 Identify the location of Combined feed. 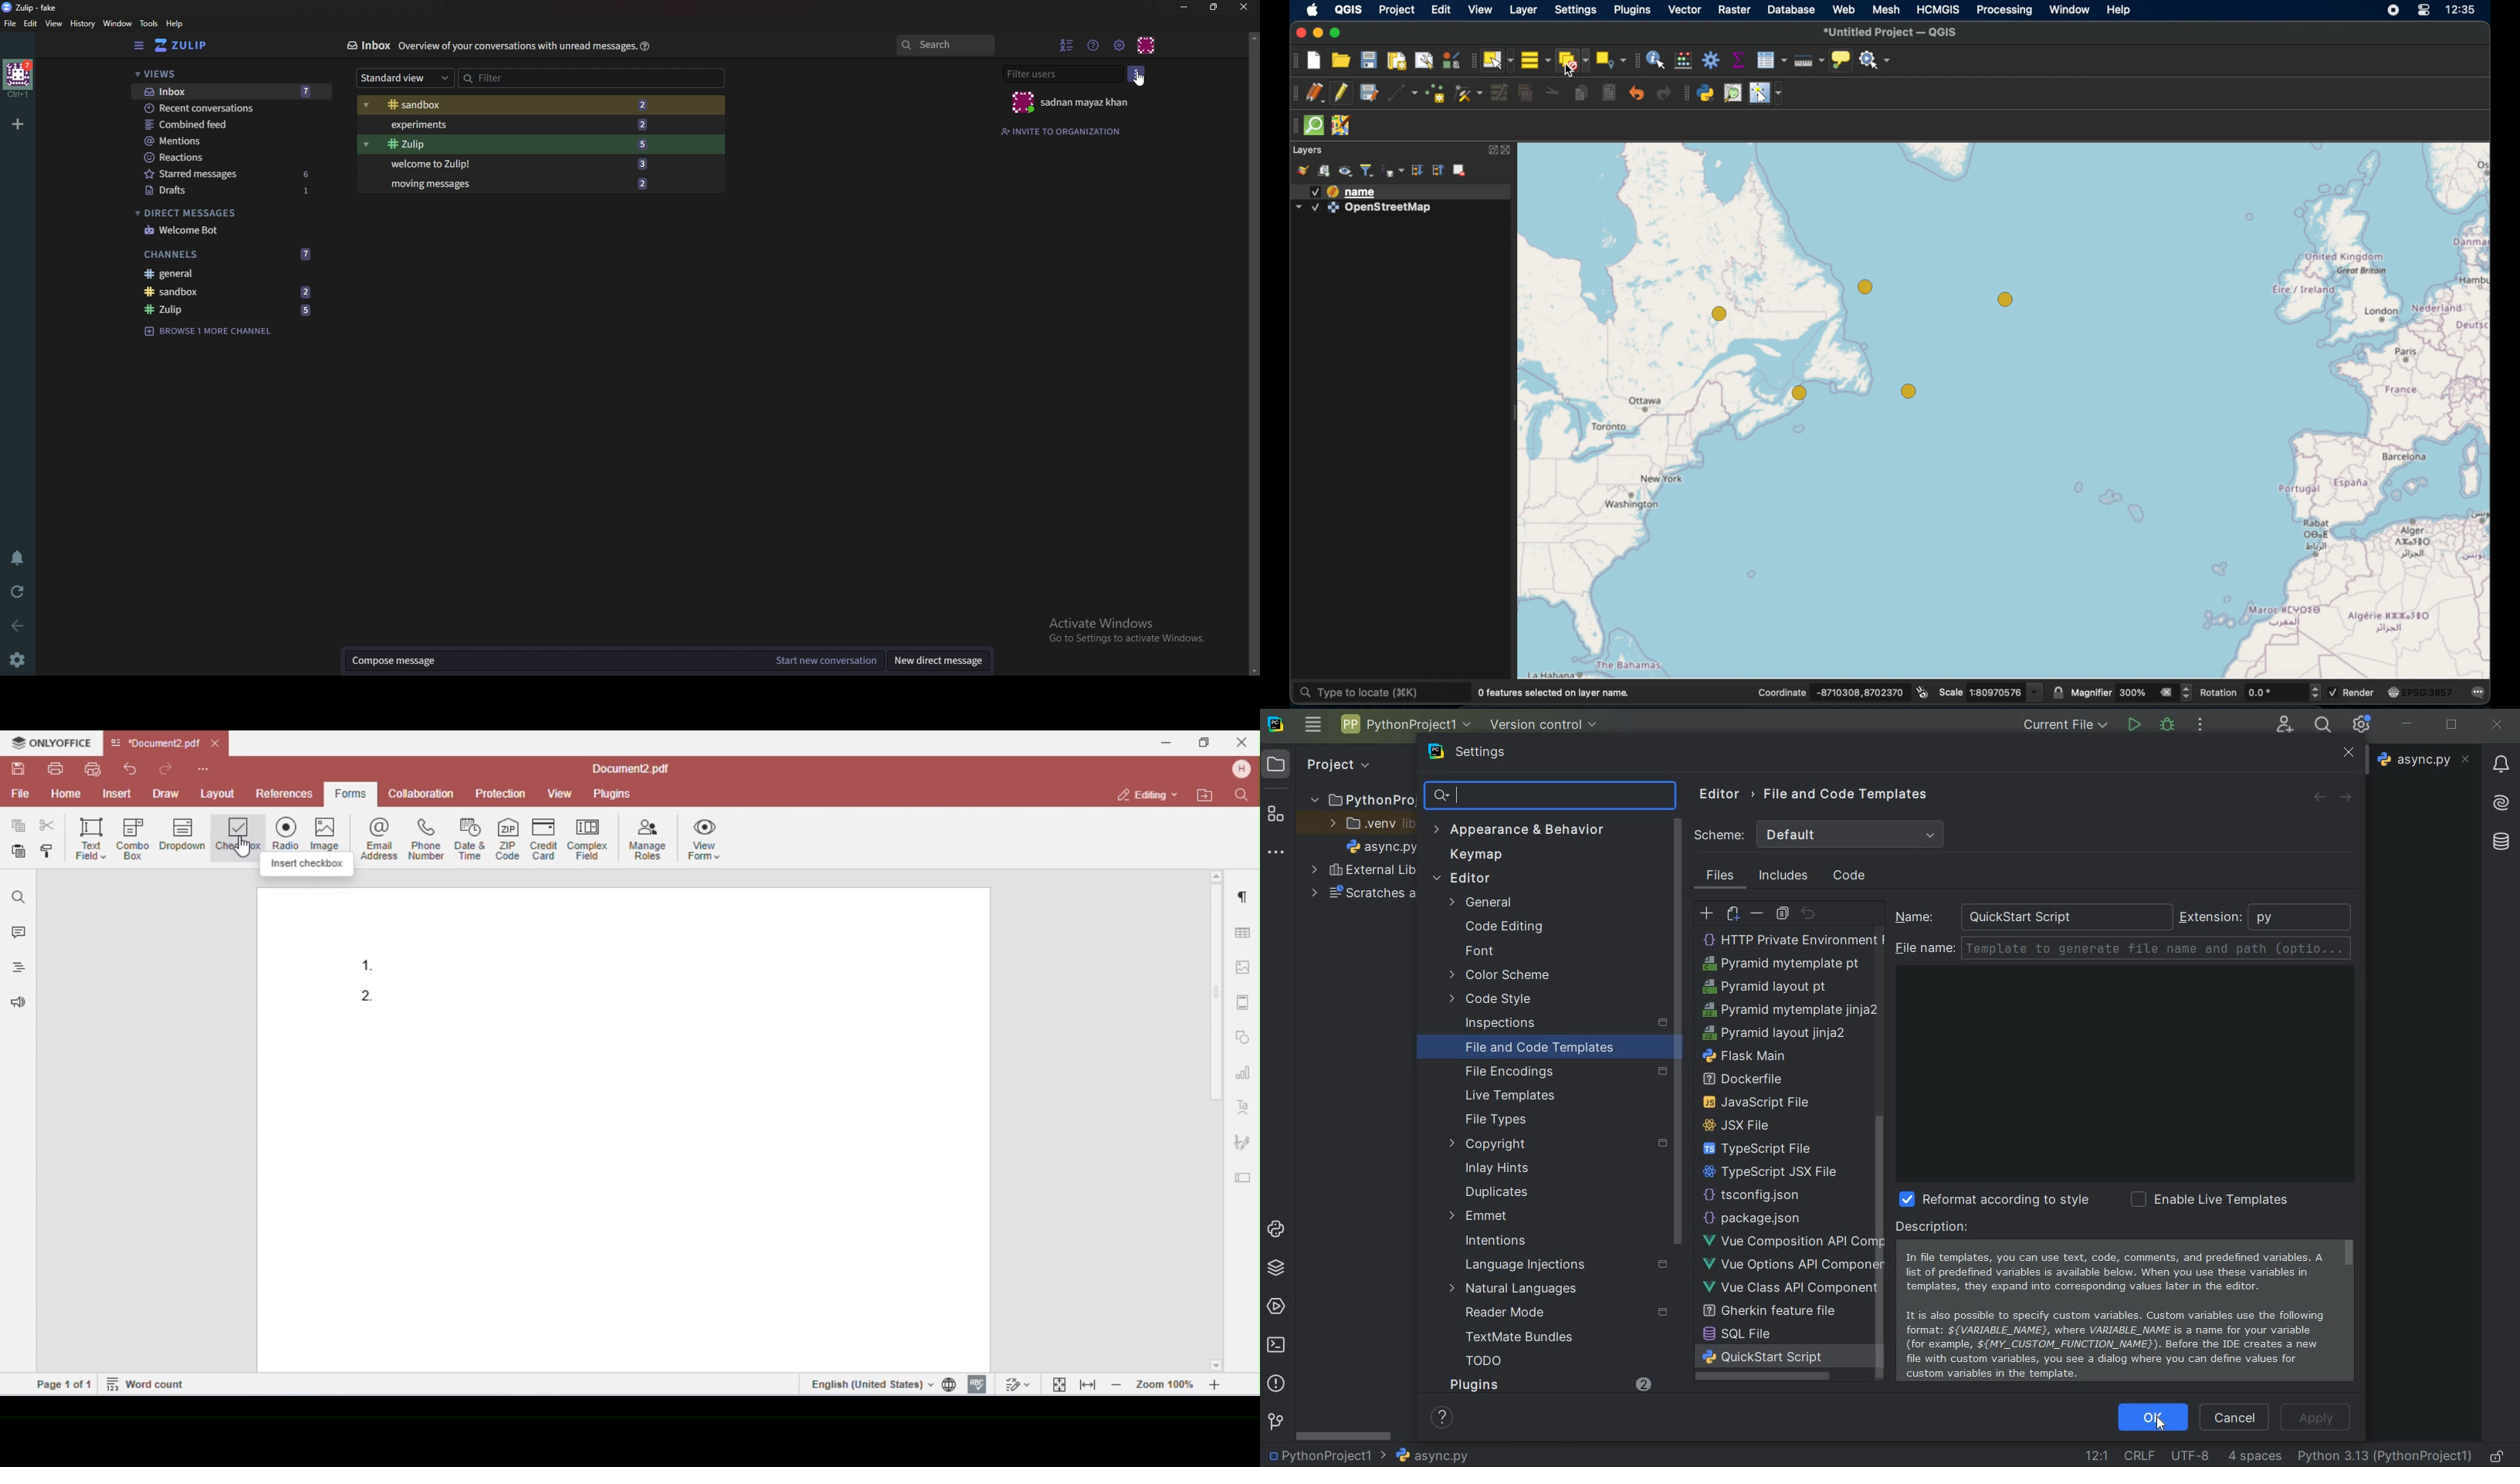
(233, 124).